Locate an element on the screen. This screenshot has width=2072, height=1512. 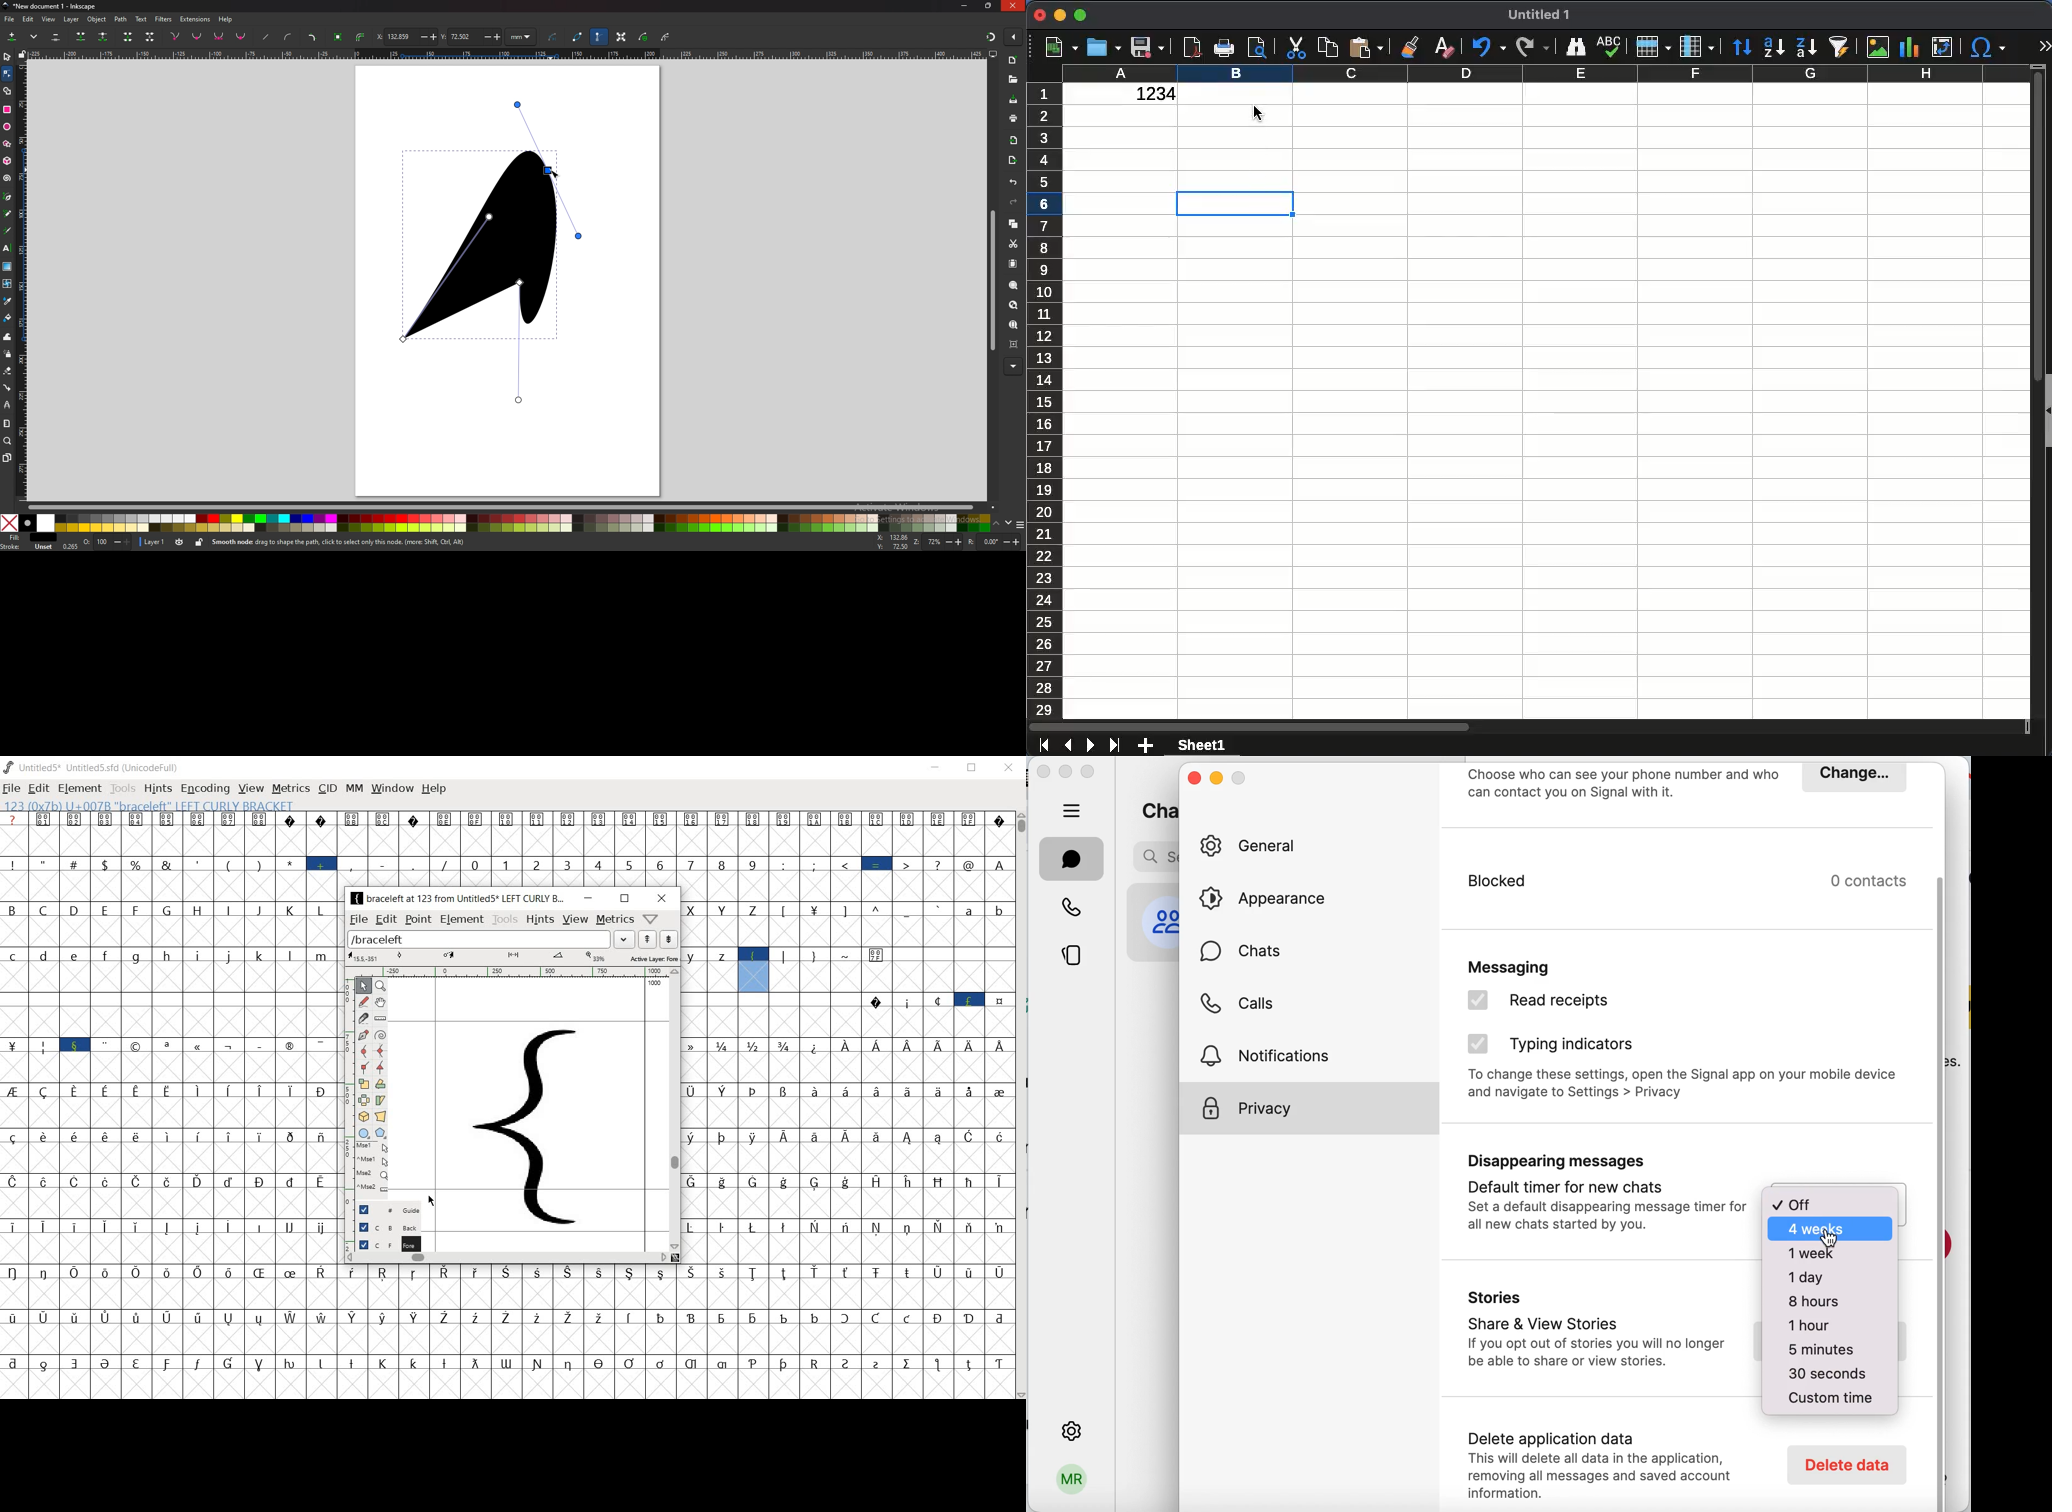
options is located at coordinates (1020, 525).